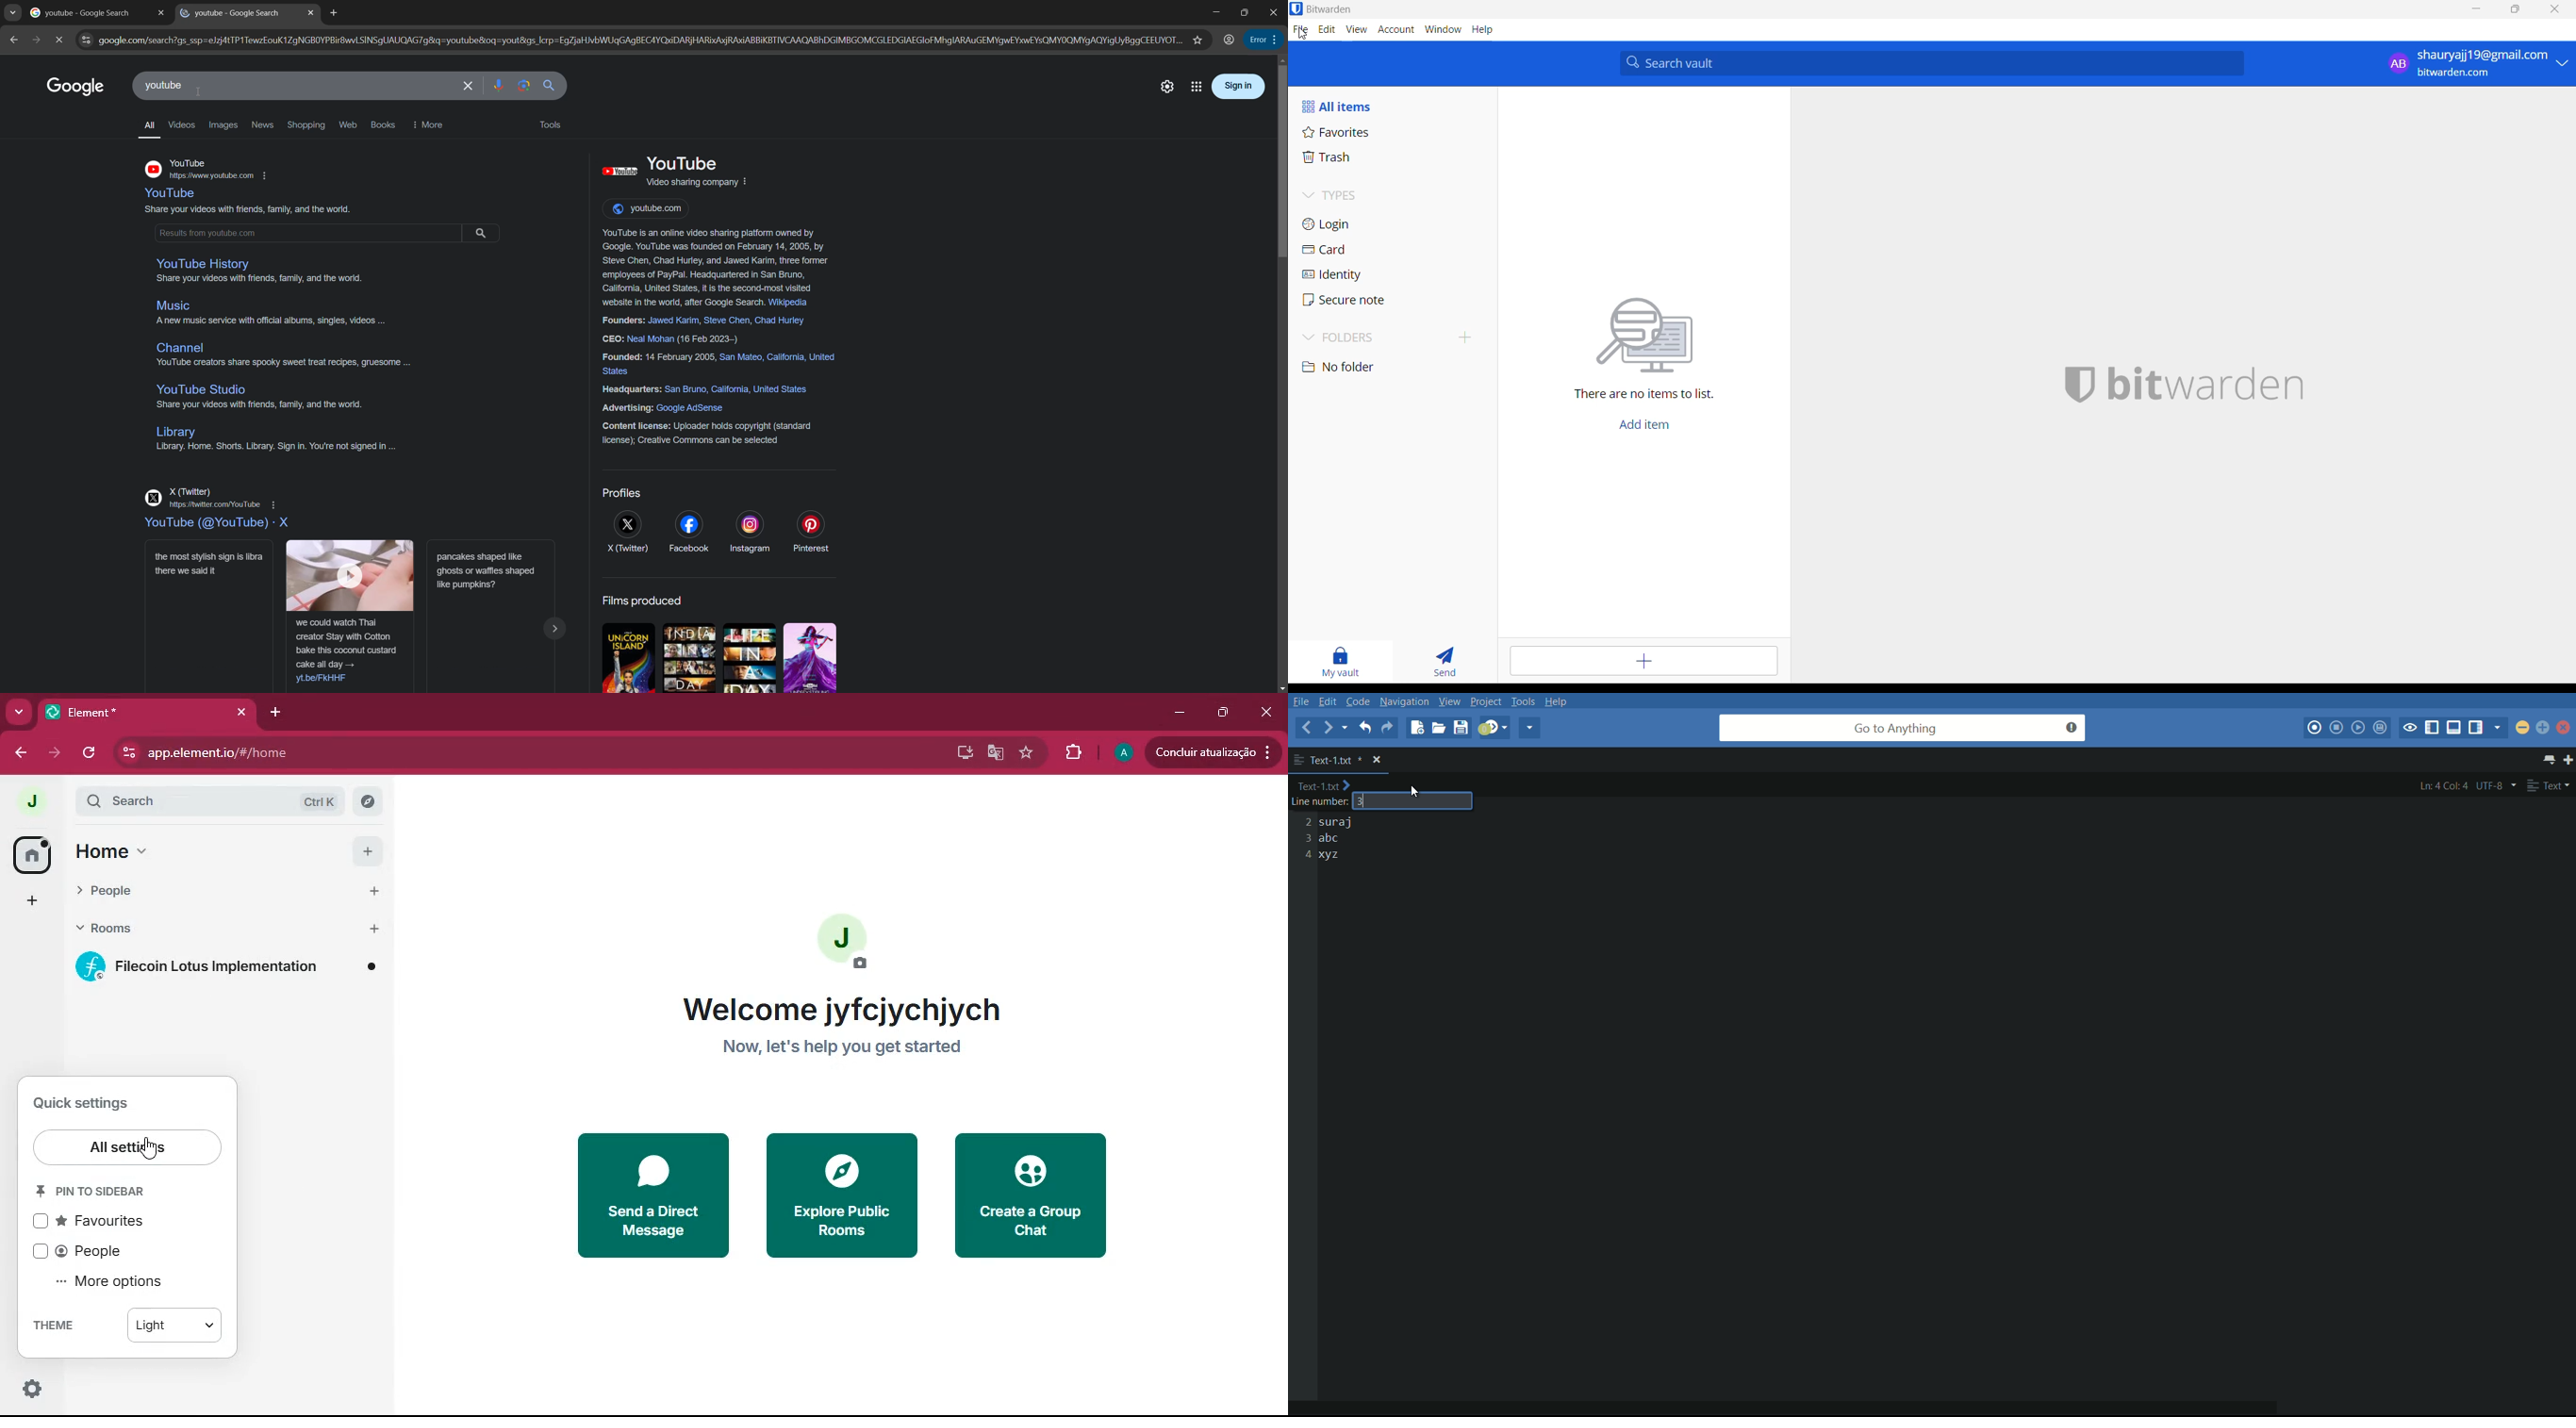 Image resolution: width=2576 pixels, height=1428 pixels. Describe the element at coordinates (27, 1391) in the screenshot. I see `settings` at that location.